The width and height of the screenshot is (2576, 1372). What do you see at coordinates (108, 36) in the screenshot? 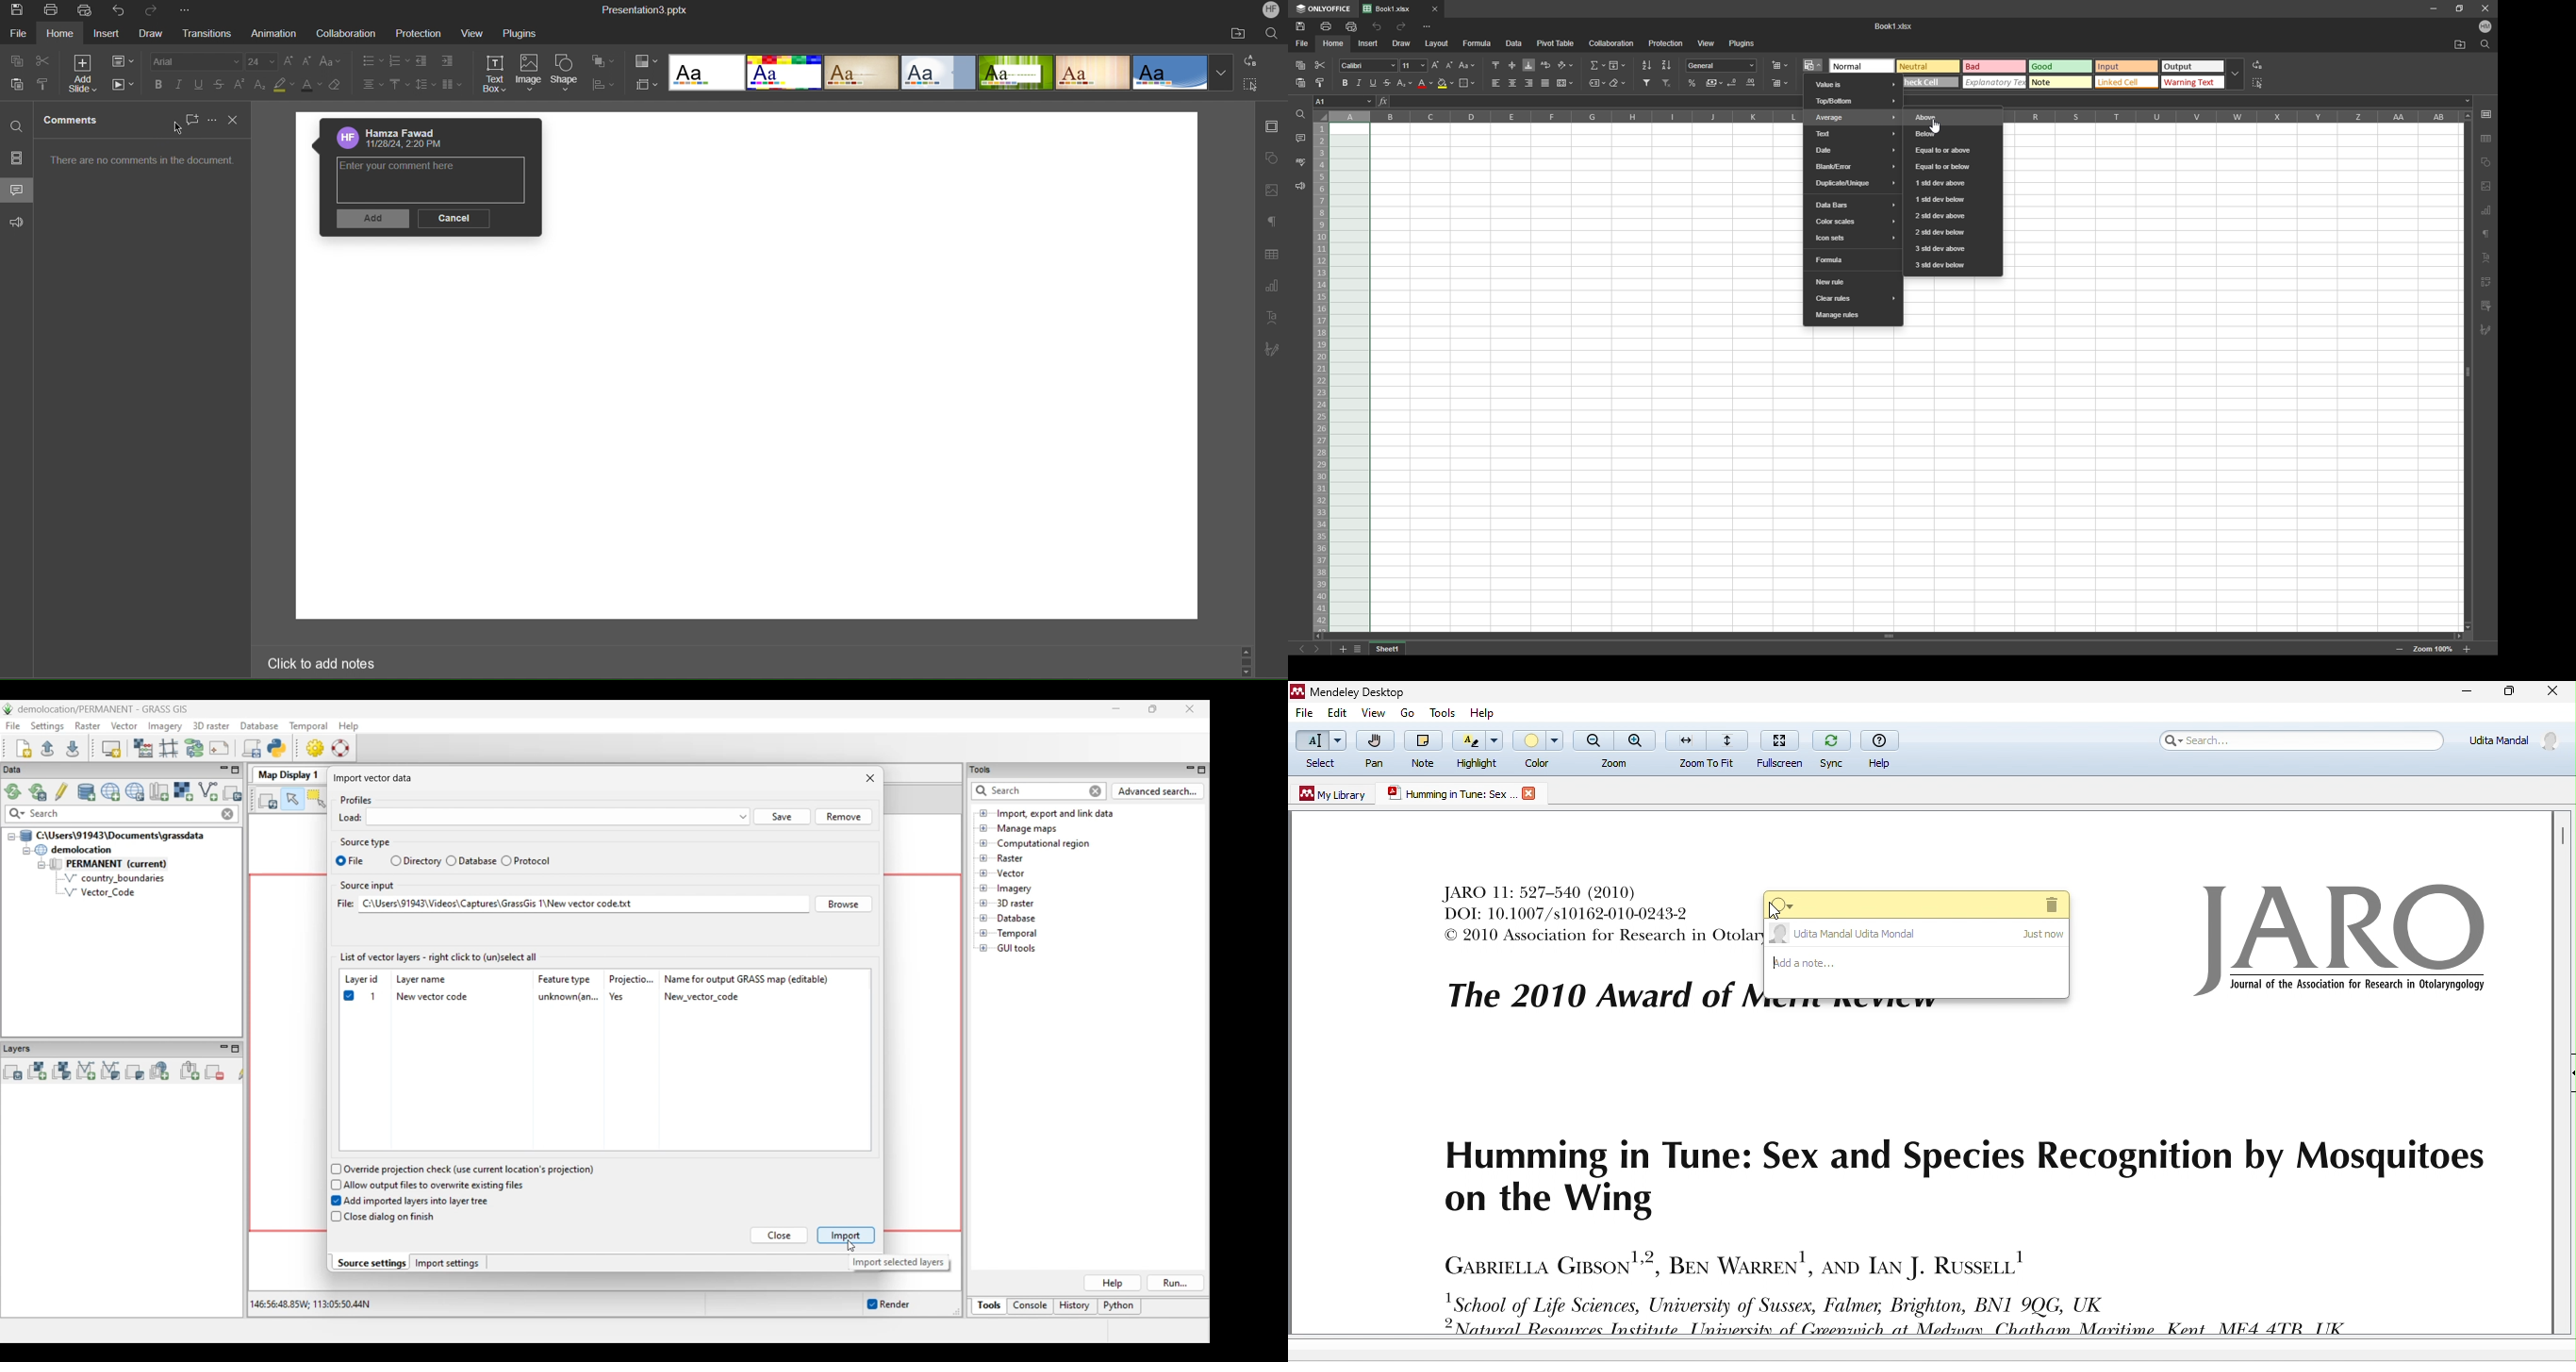
I see `Insert` at bounding box center [108, 36].